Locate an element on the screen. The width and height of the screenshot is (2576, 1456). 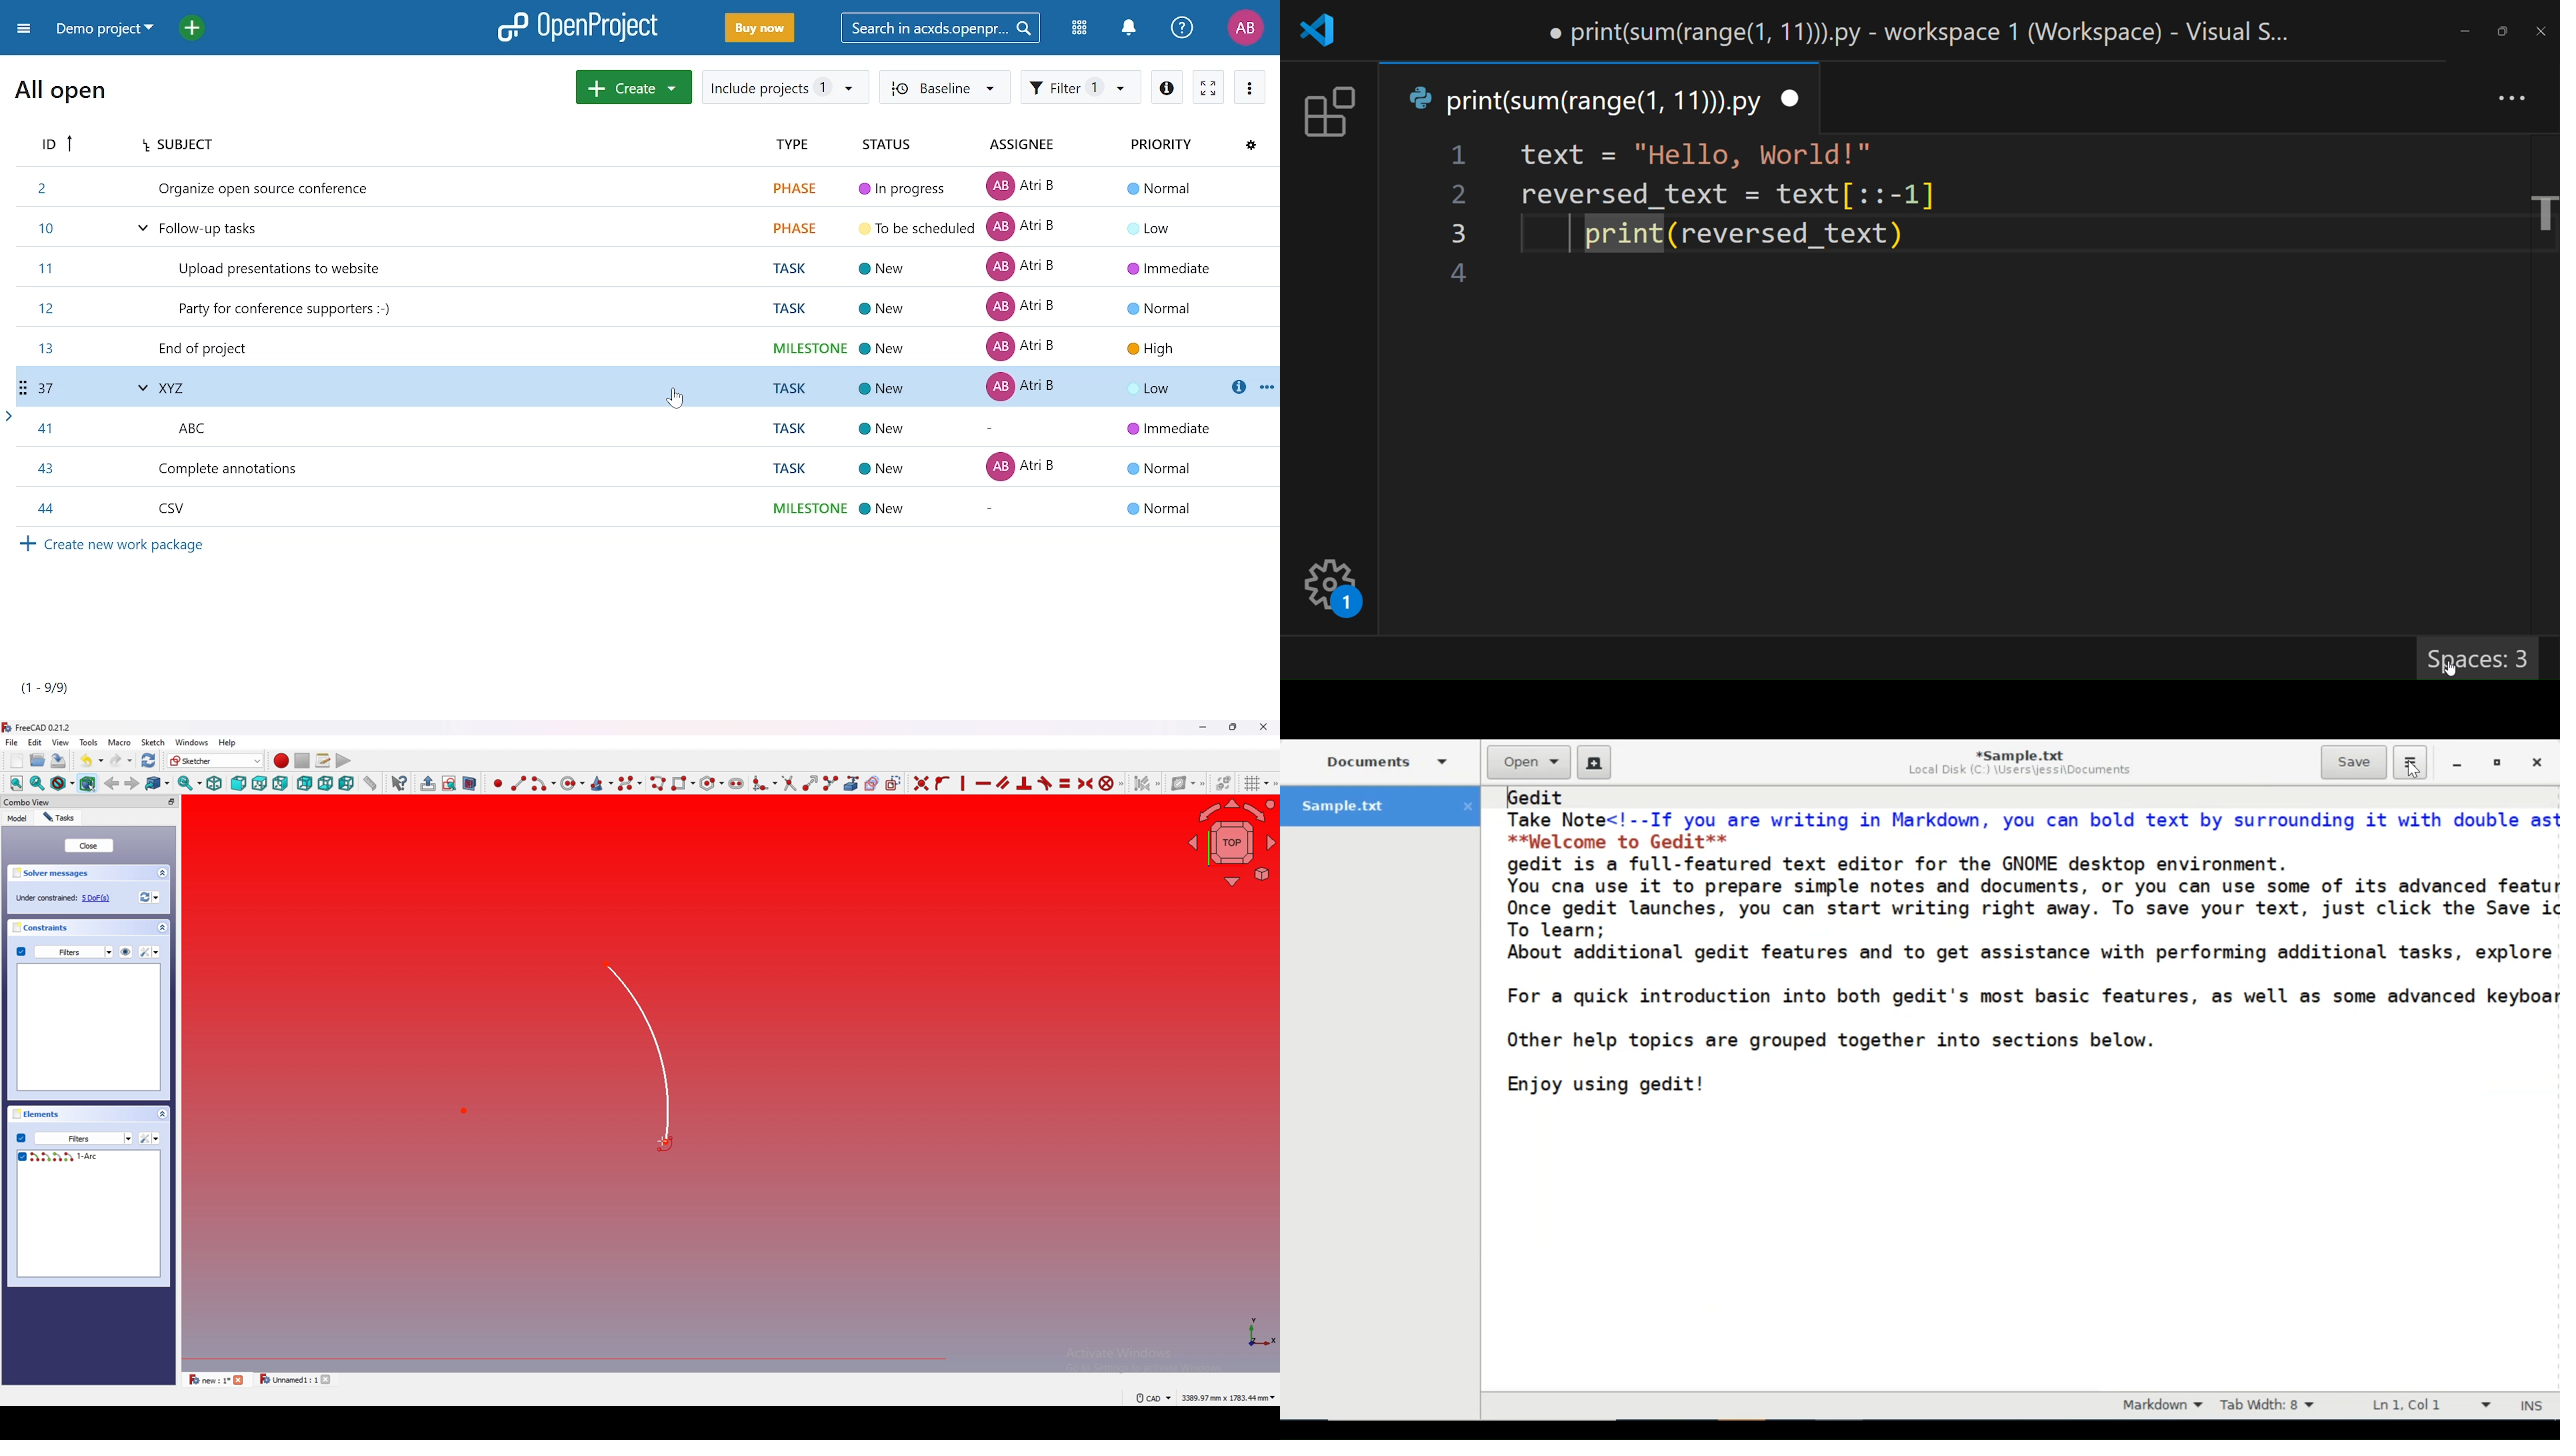
fit all is located at coordinates (16, 783).